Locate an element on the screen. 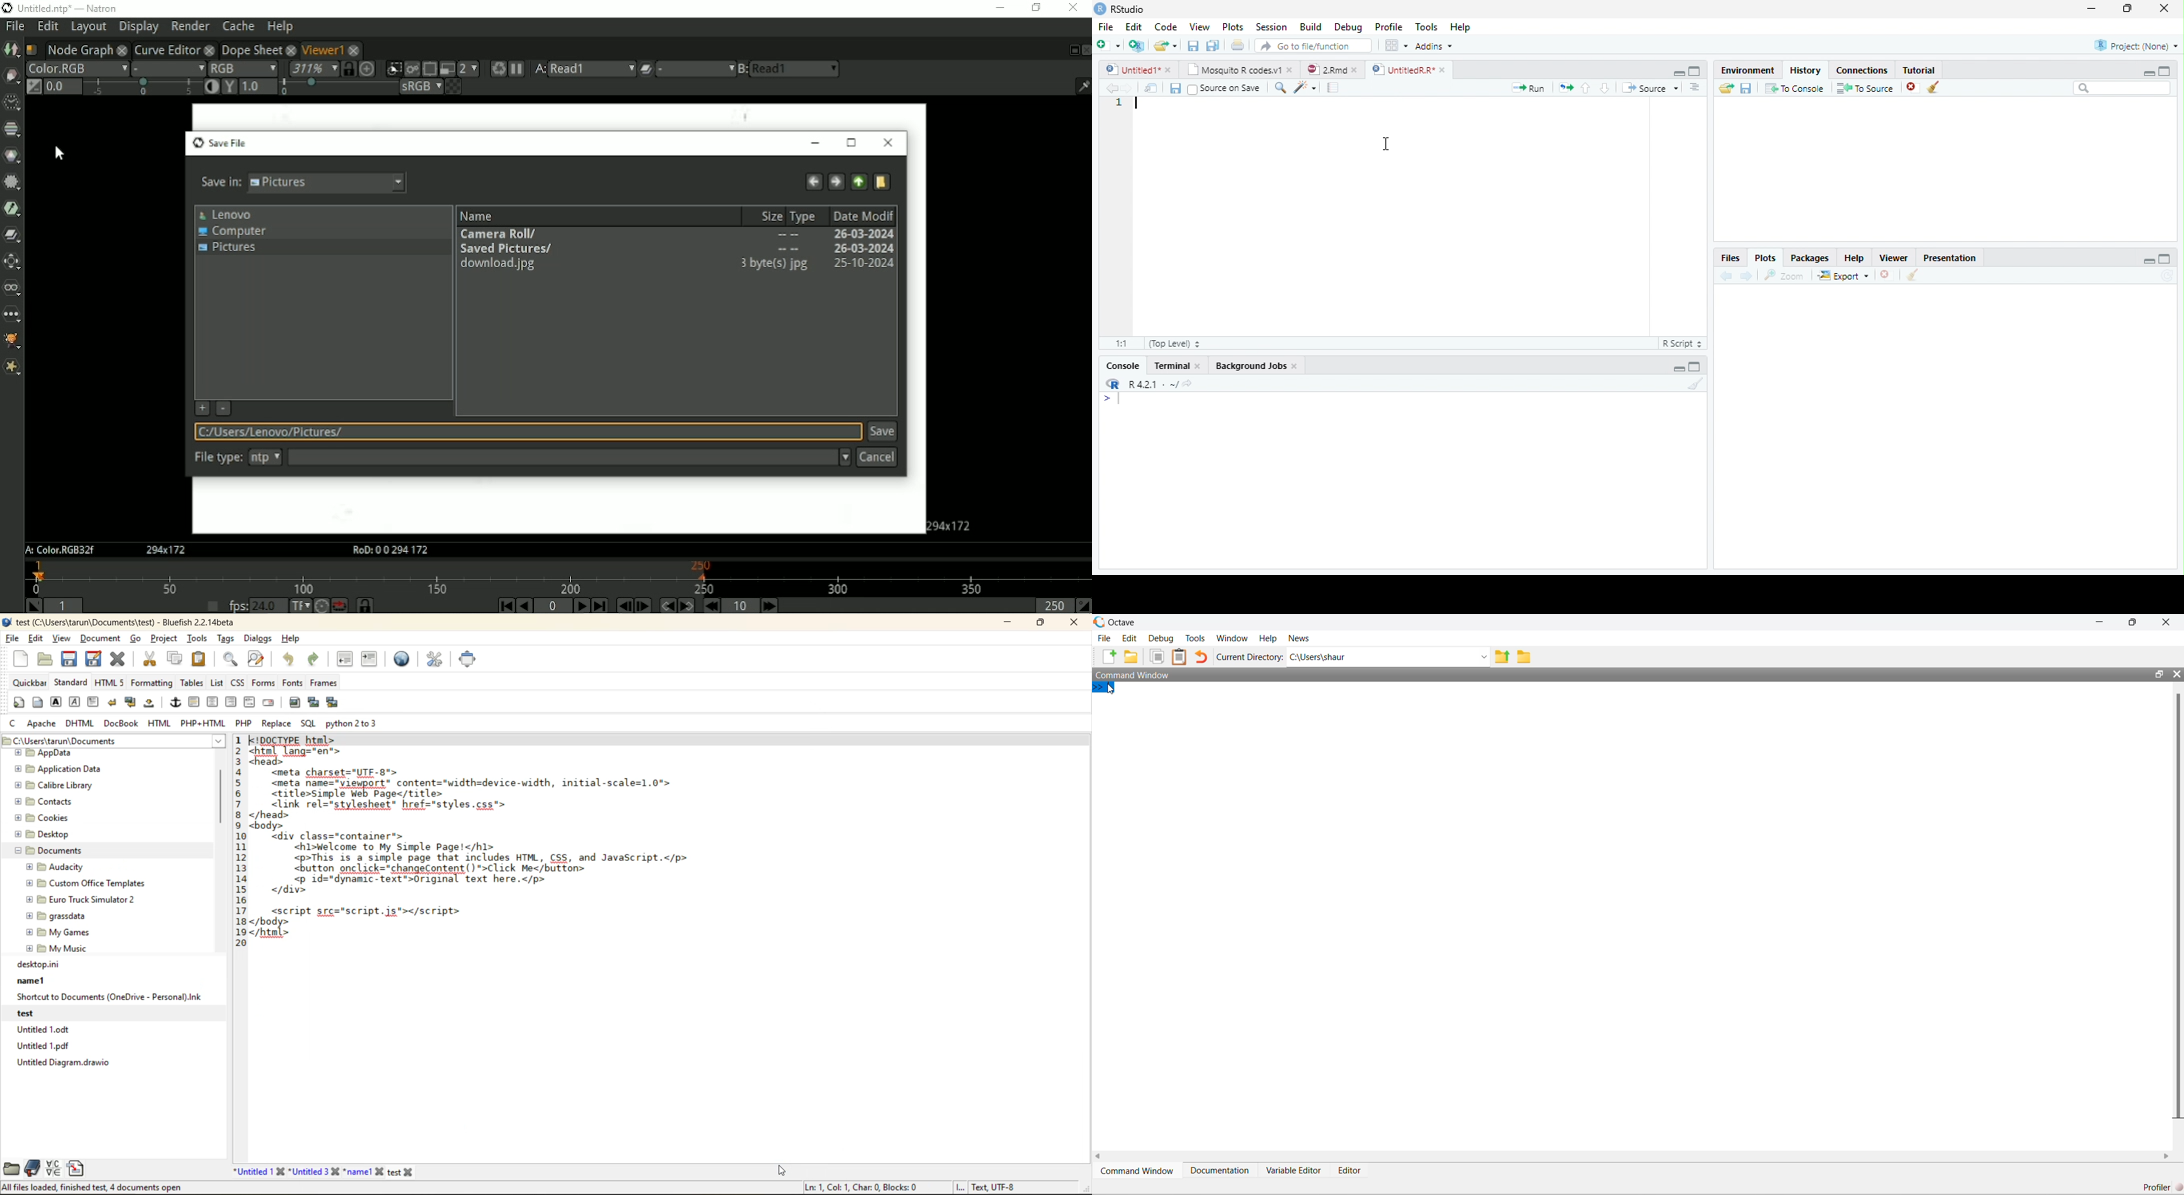  Untitled 3 tab is located at coordinates (315, 1172).